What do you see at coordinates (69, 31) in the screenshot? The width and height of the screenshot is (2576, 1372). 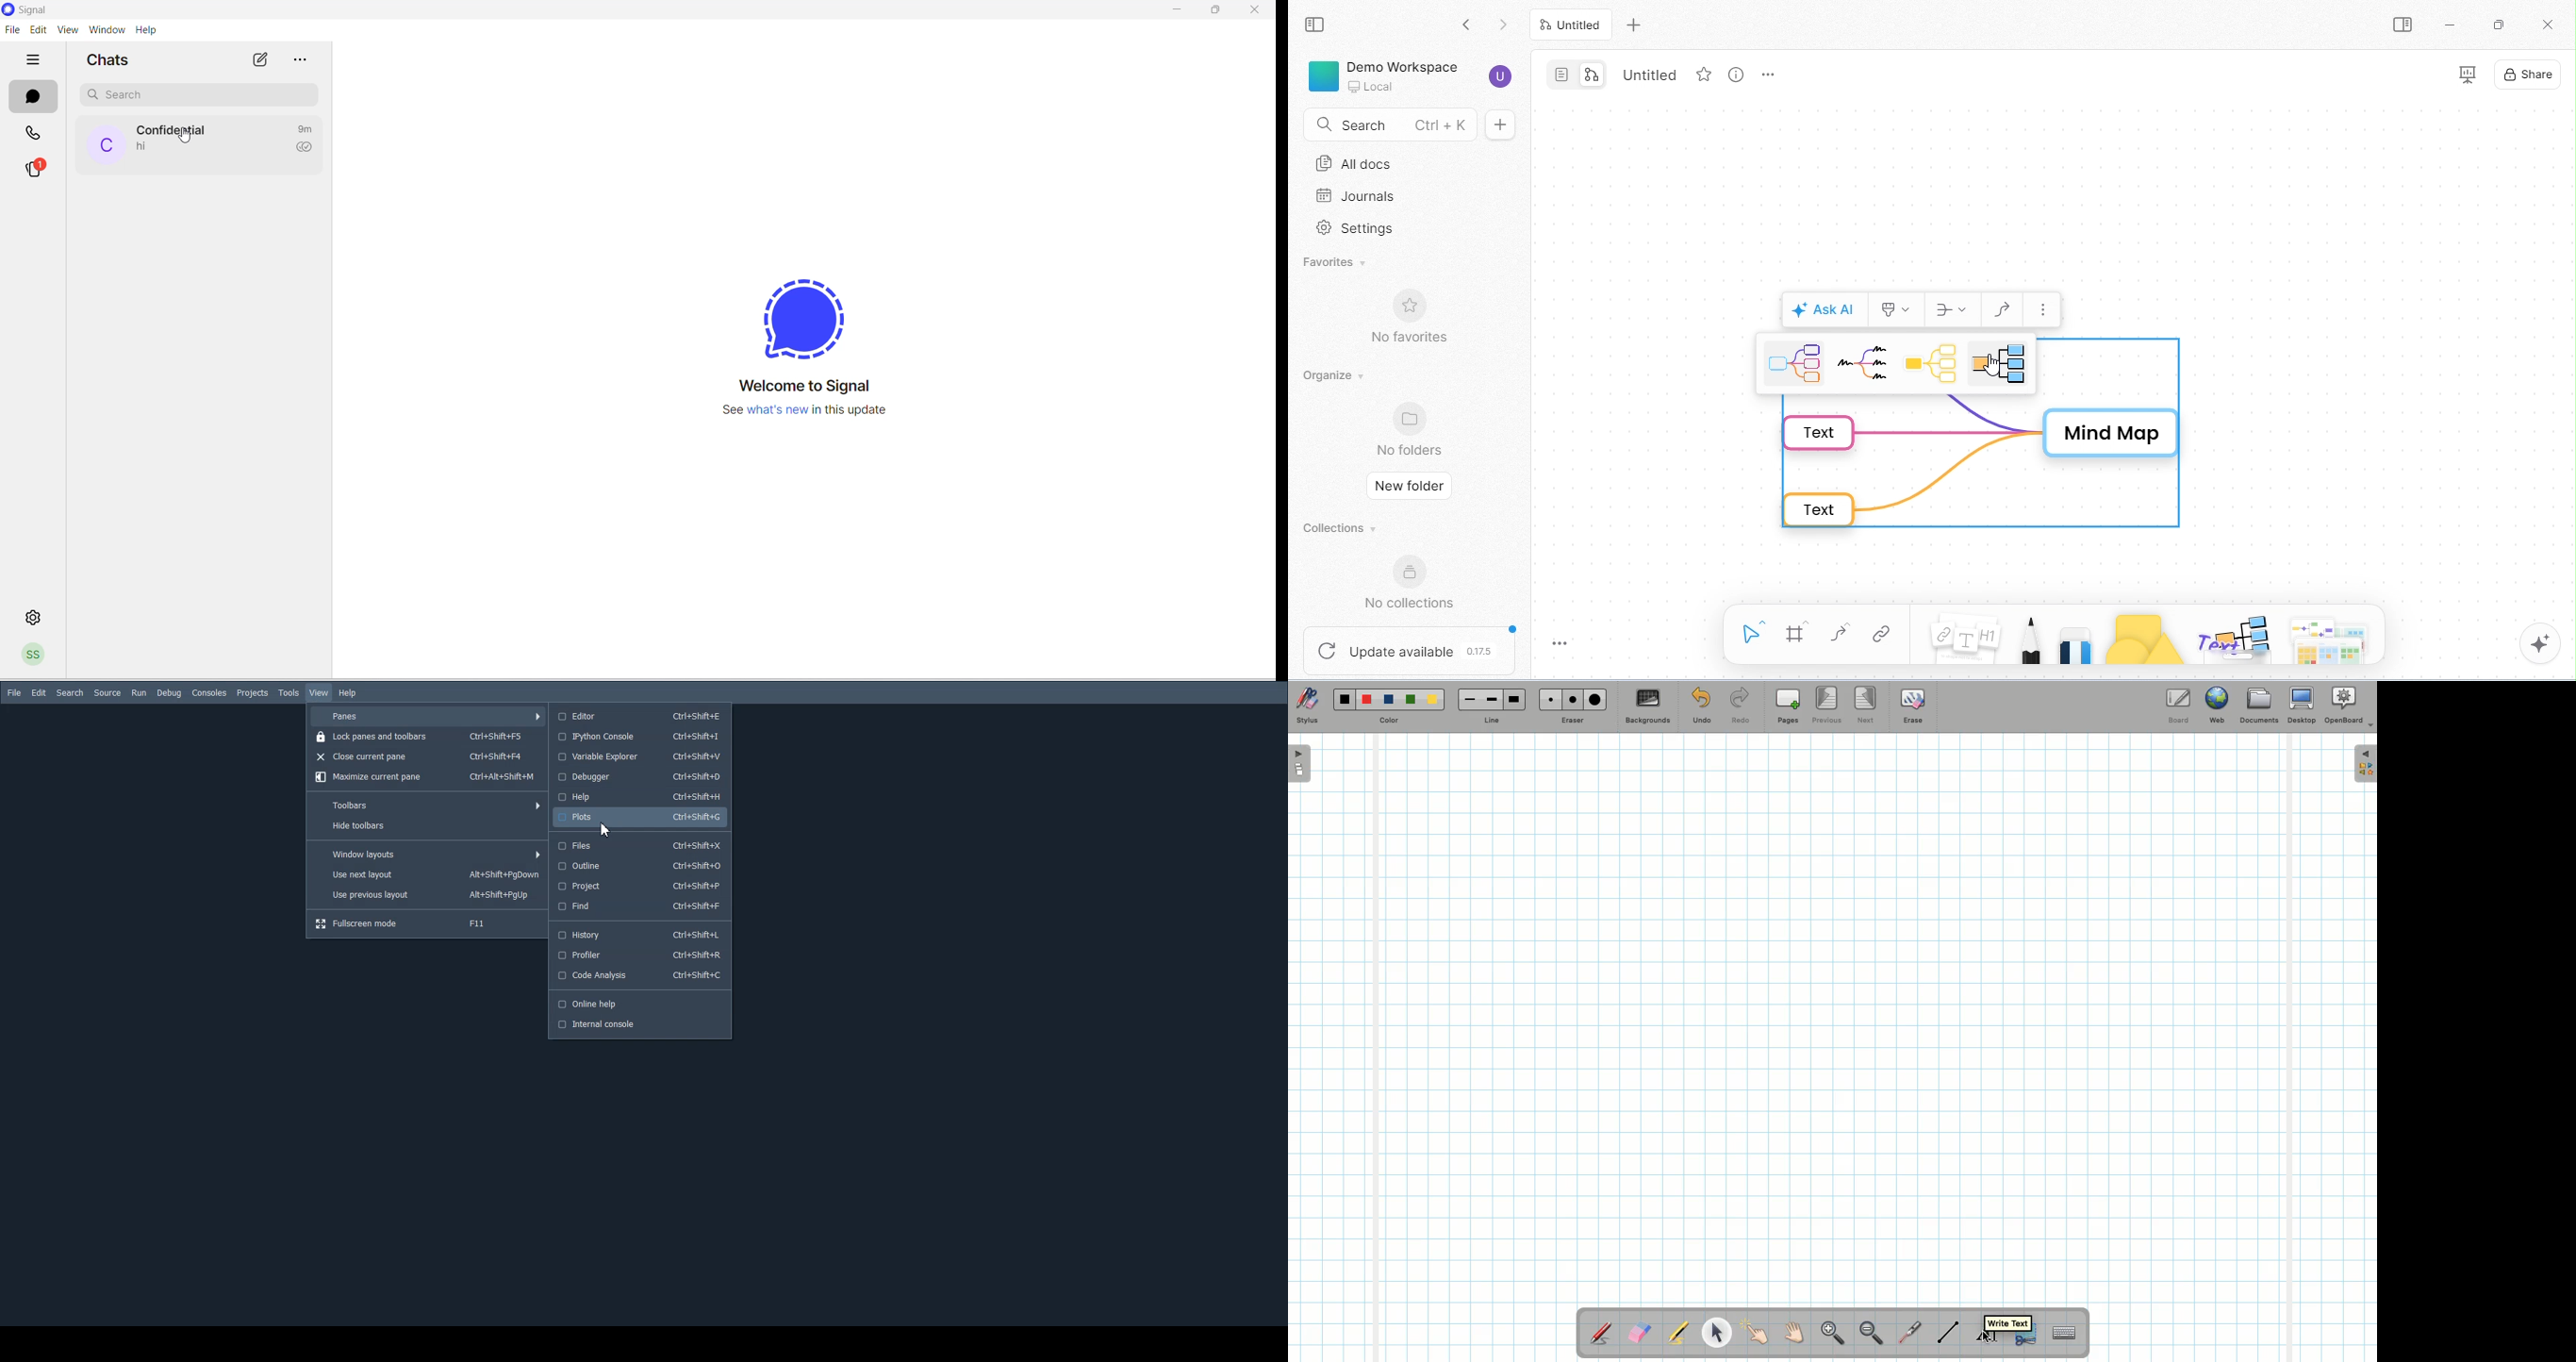 I see `view` at bounding box center [69, 31].